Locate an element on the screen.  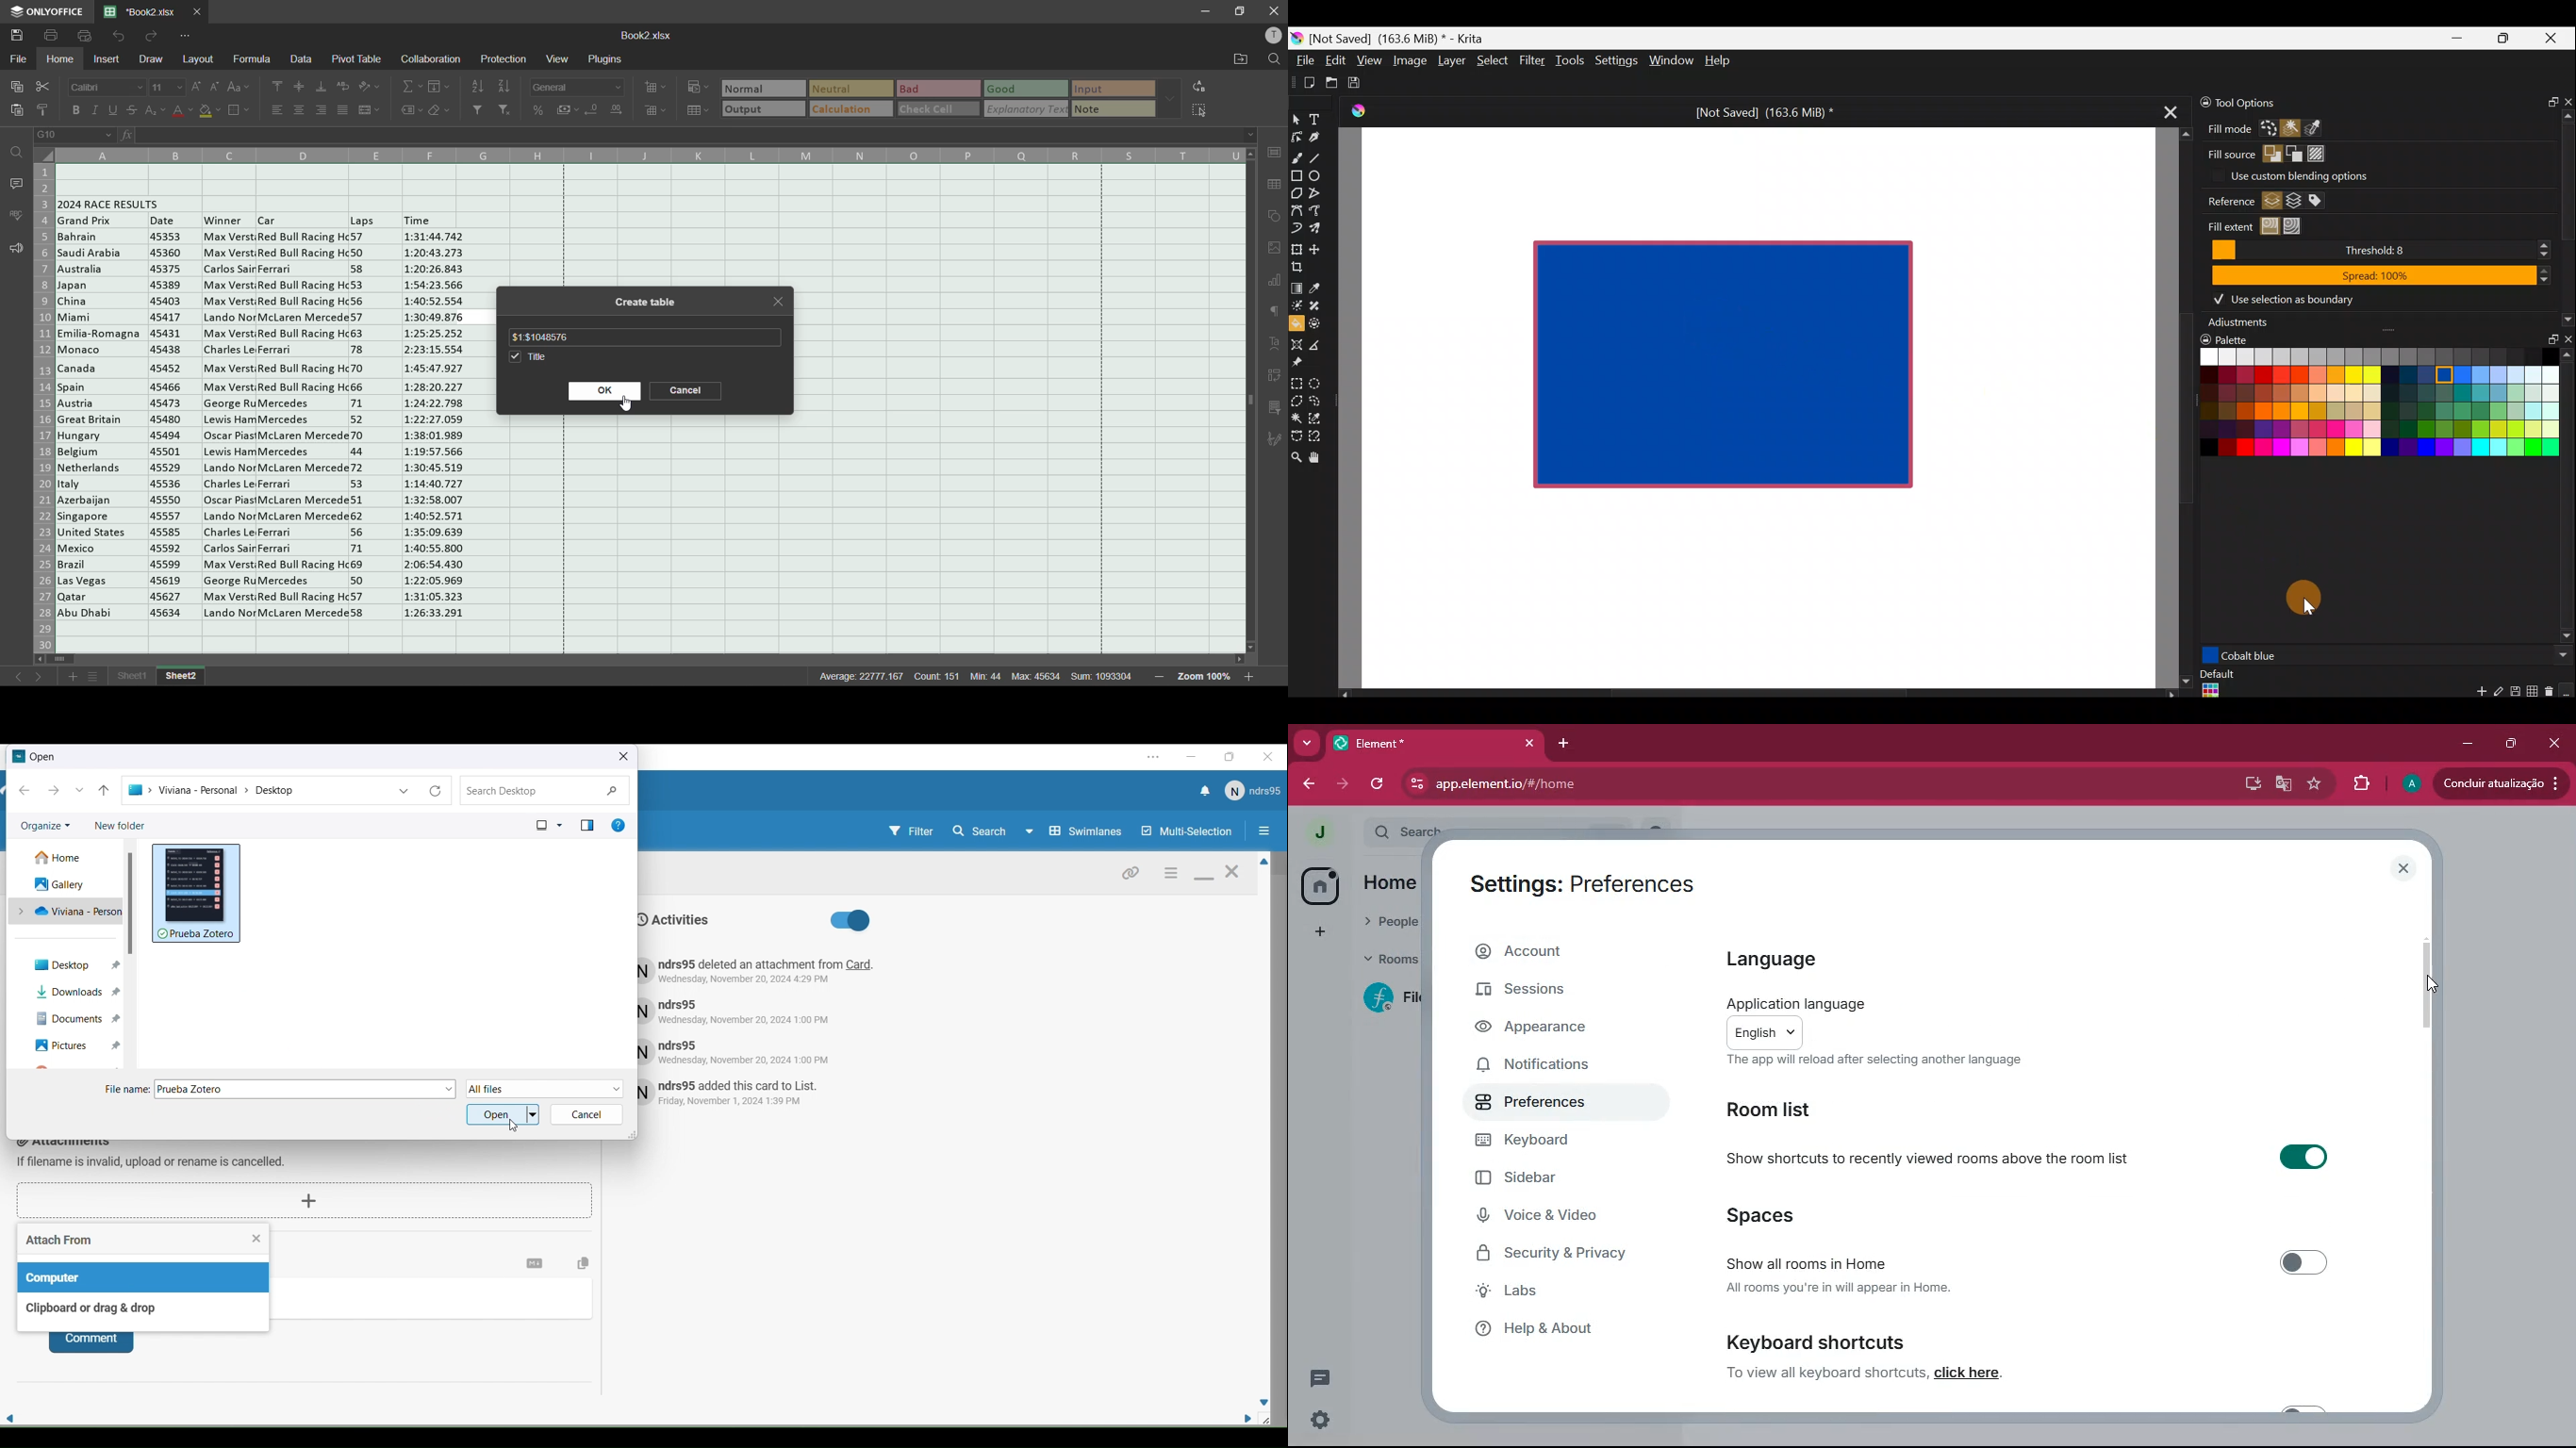
Pattern is located at coordinates (2317, 150).